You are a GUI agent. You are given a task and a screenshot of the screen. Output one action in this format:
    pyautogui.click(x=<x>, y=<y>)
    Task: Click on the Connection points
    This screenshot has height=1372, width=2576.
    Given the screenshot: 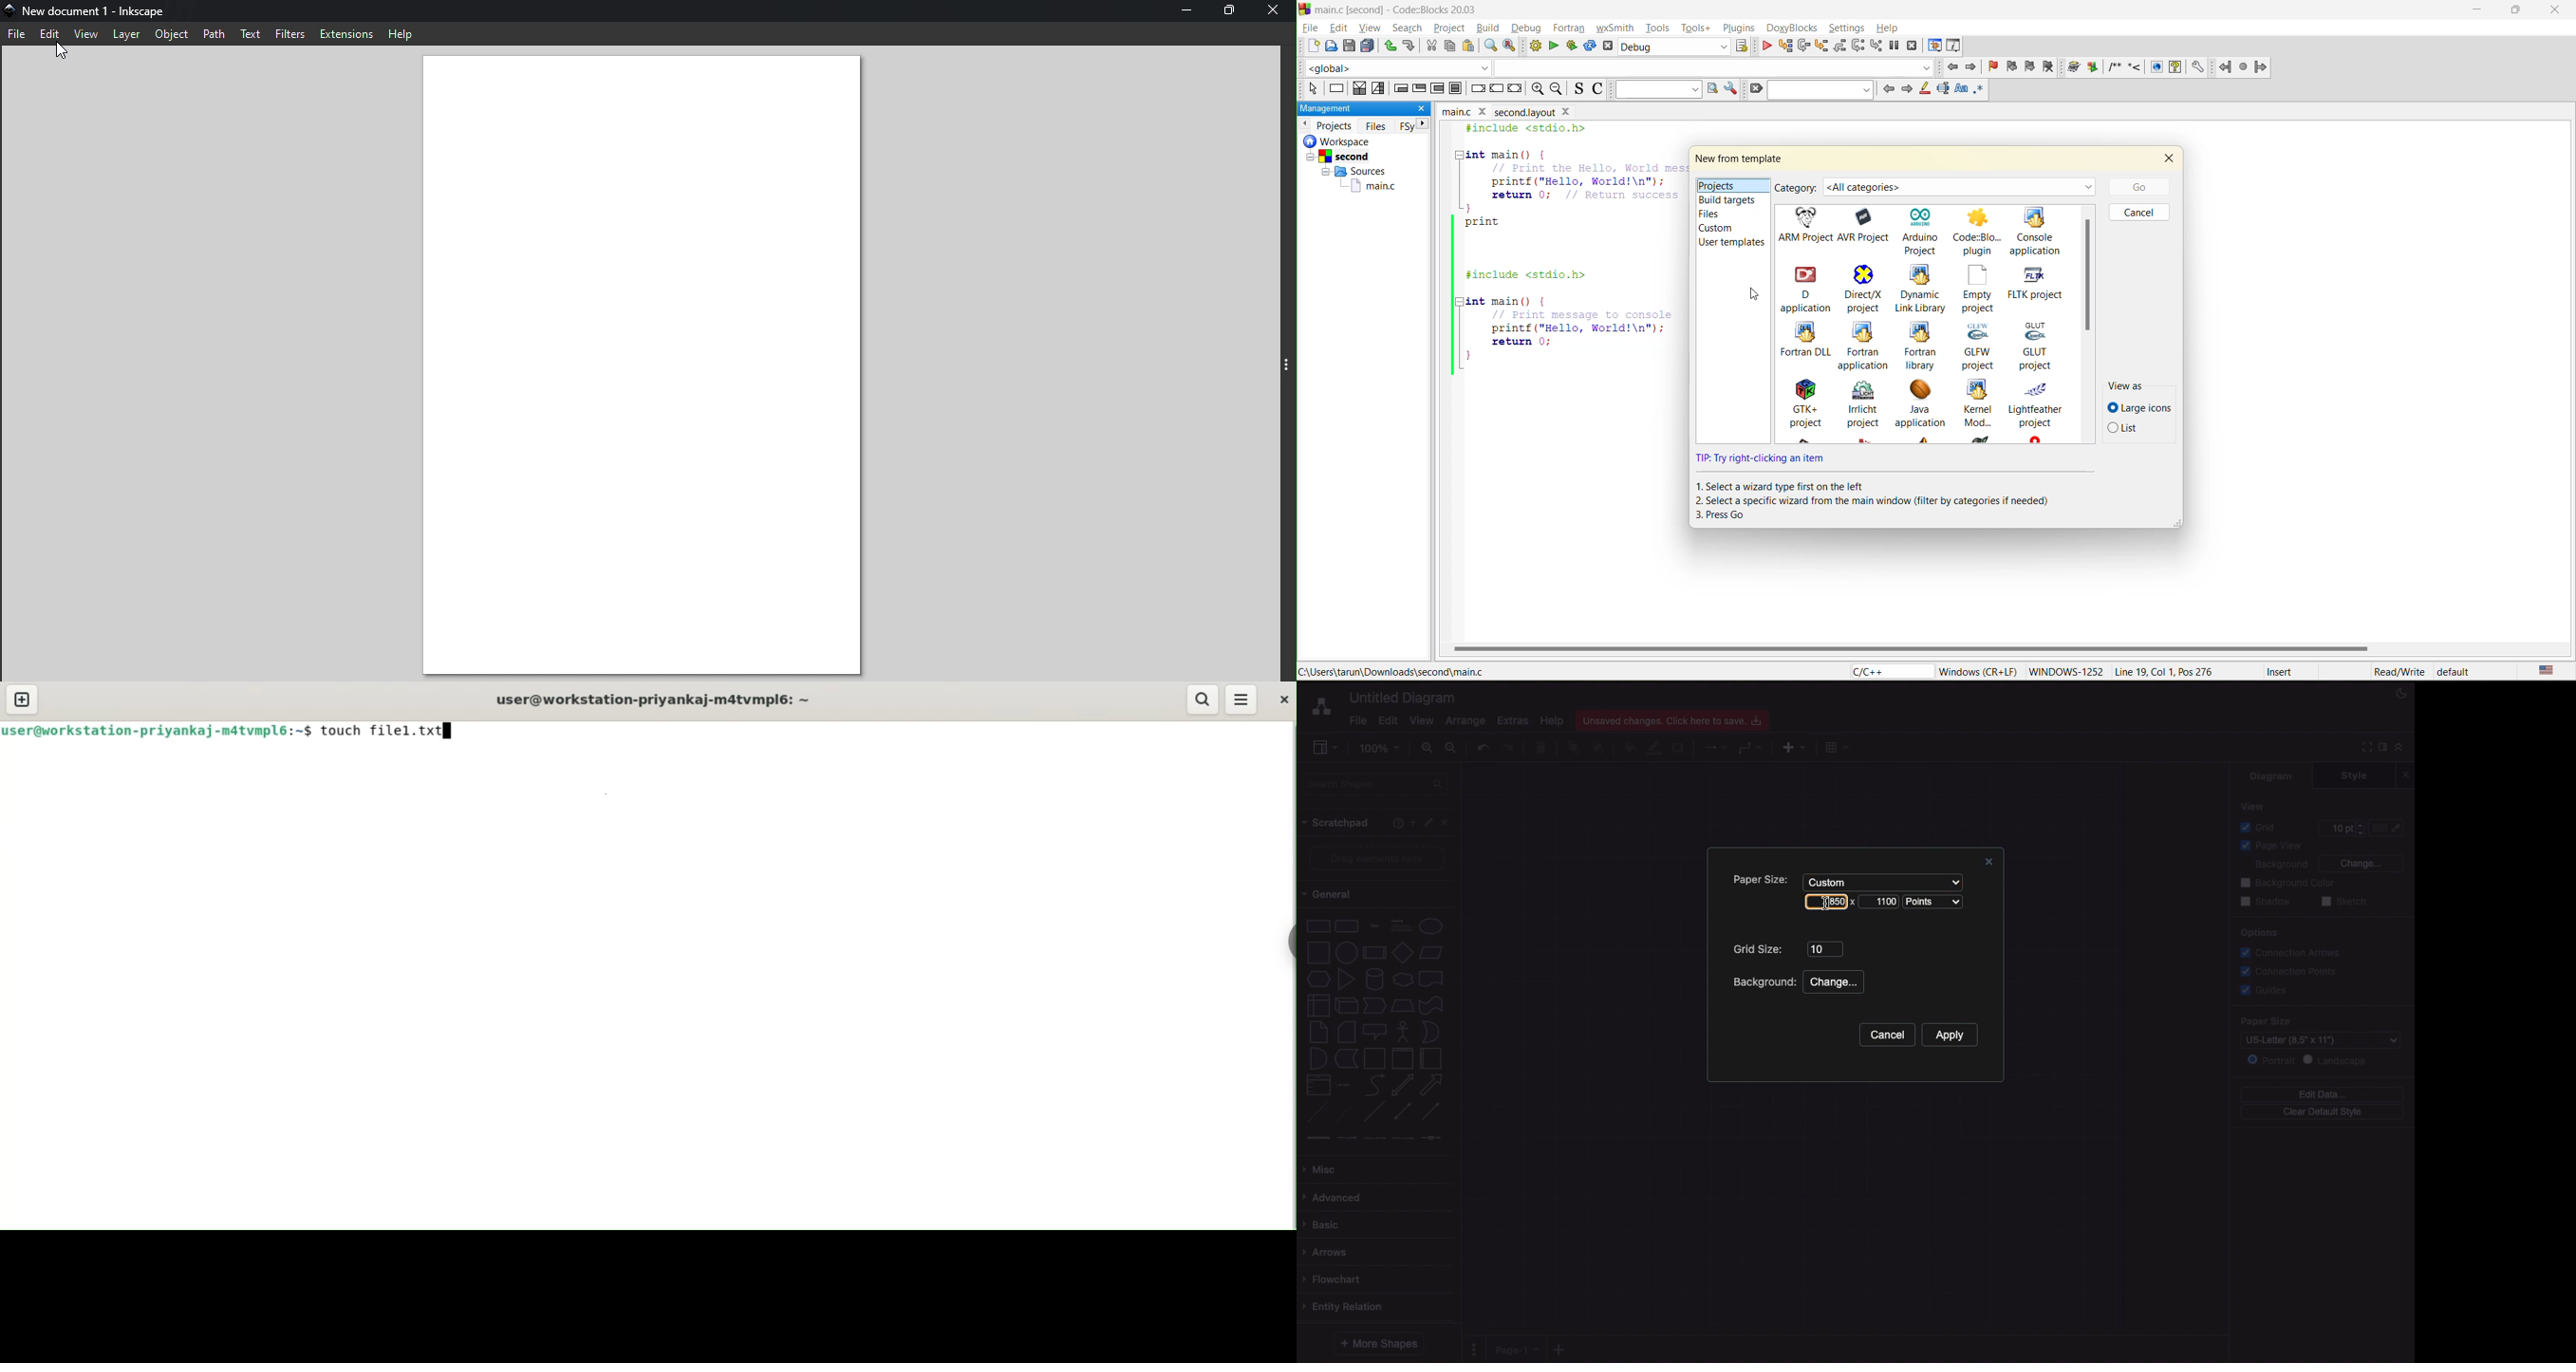 What is the action you would take?
    pyautogui.click(x=2290, y=971)
    